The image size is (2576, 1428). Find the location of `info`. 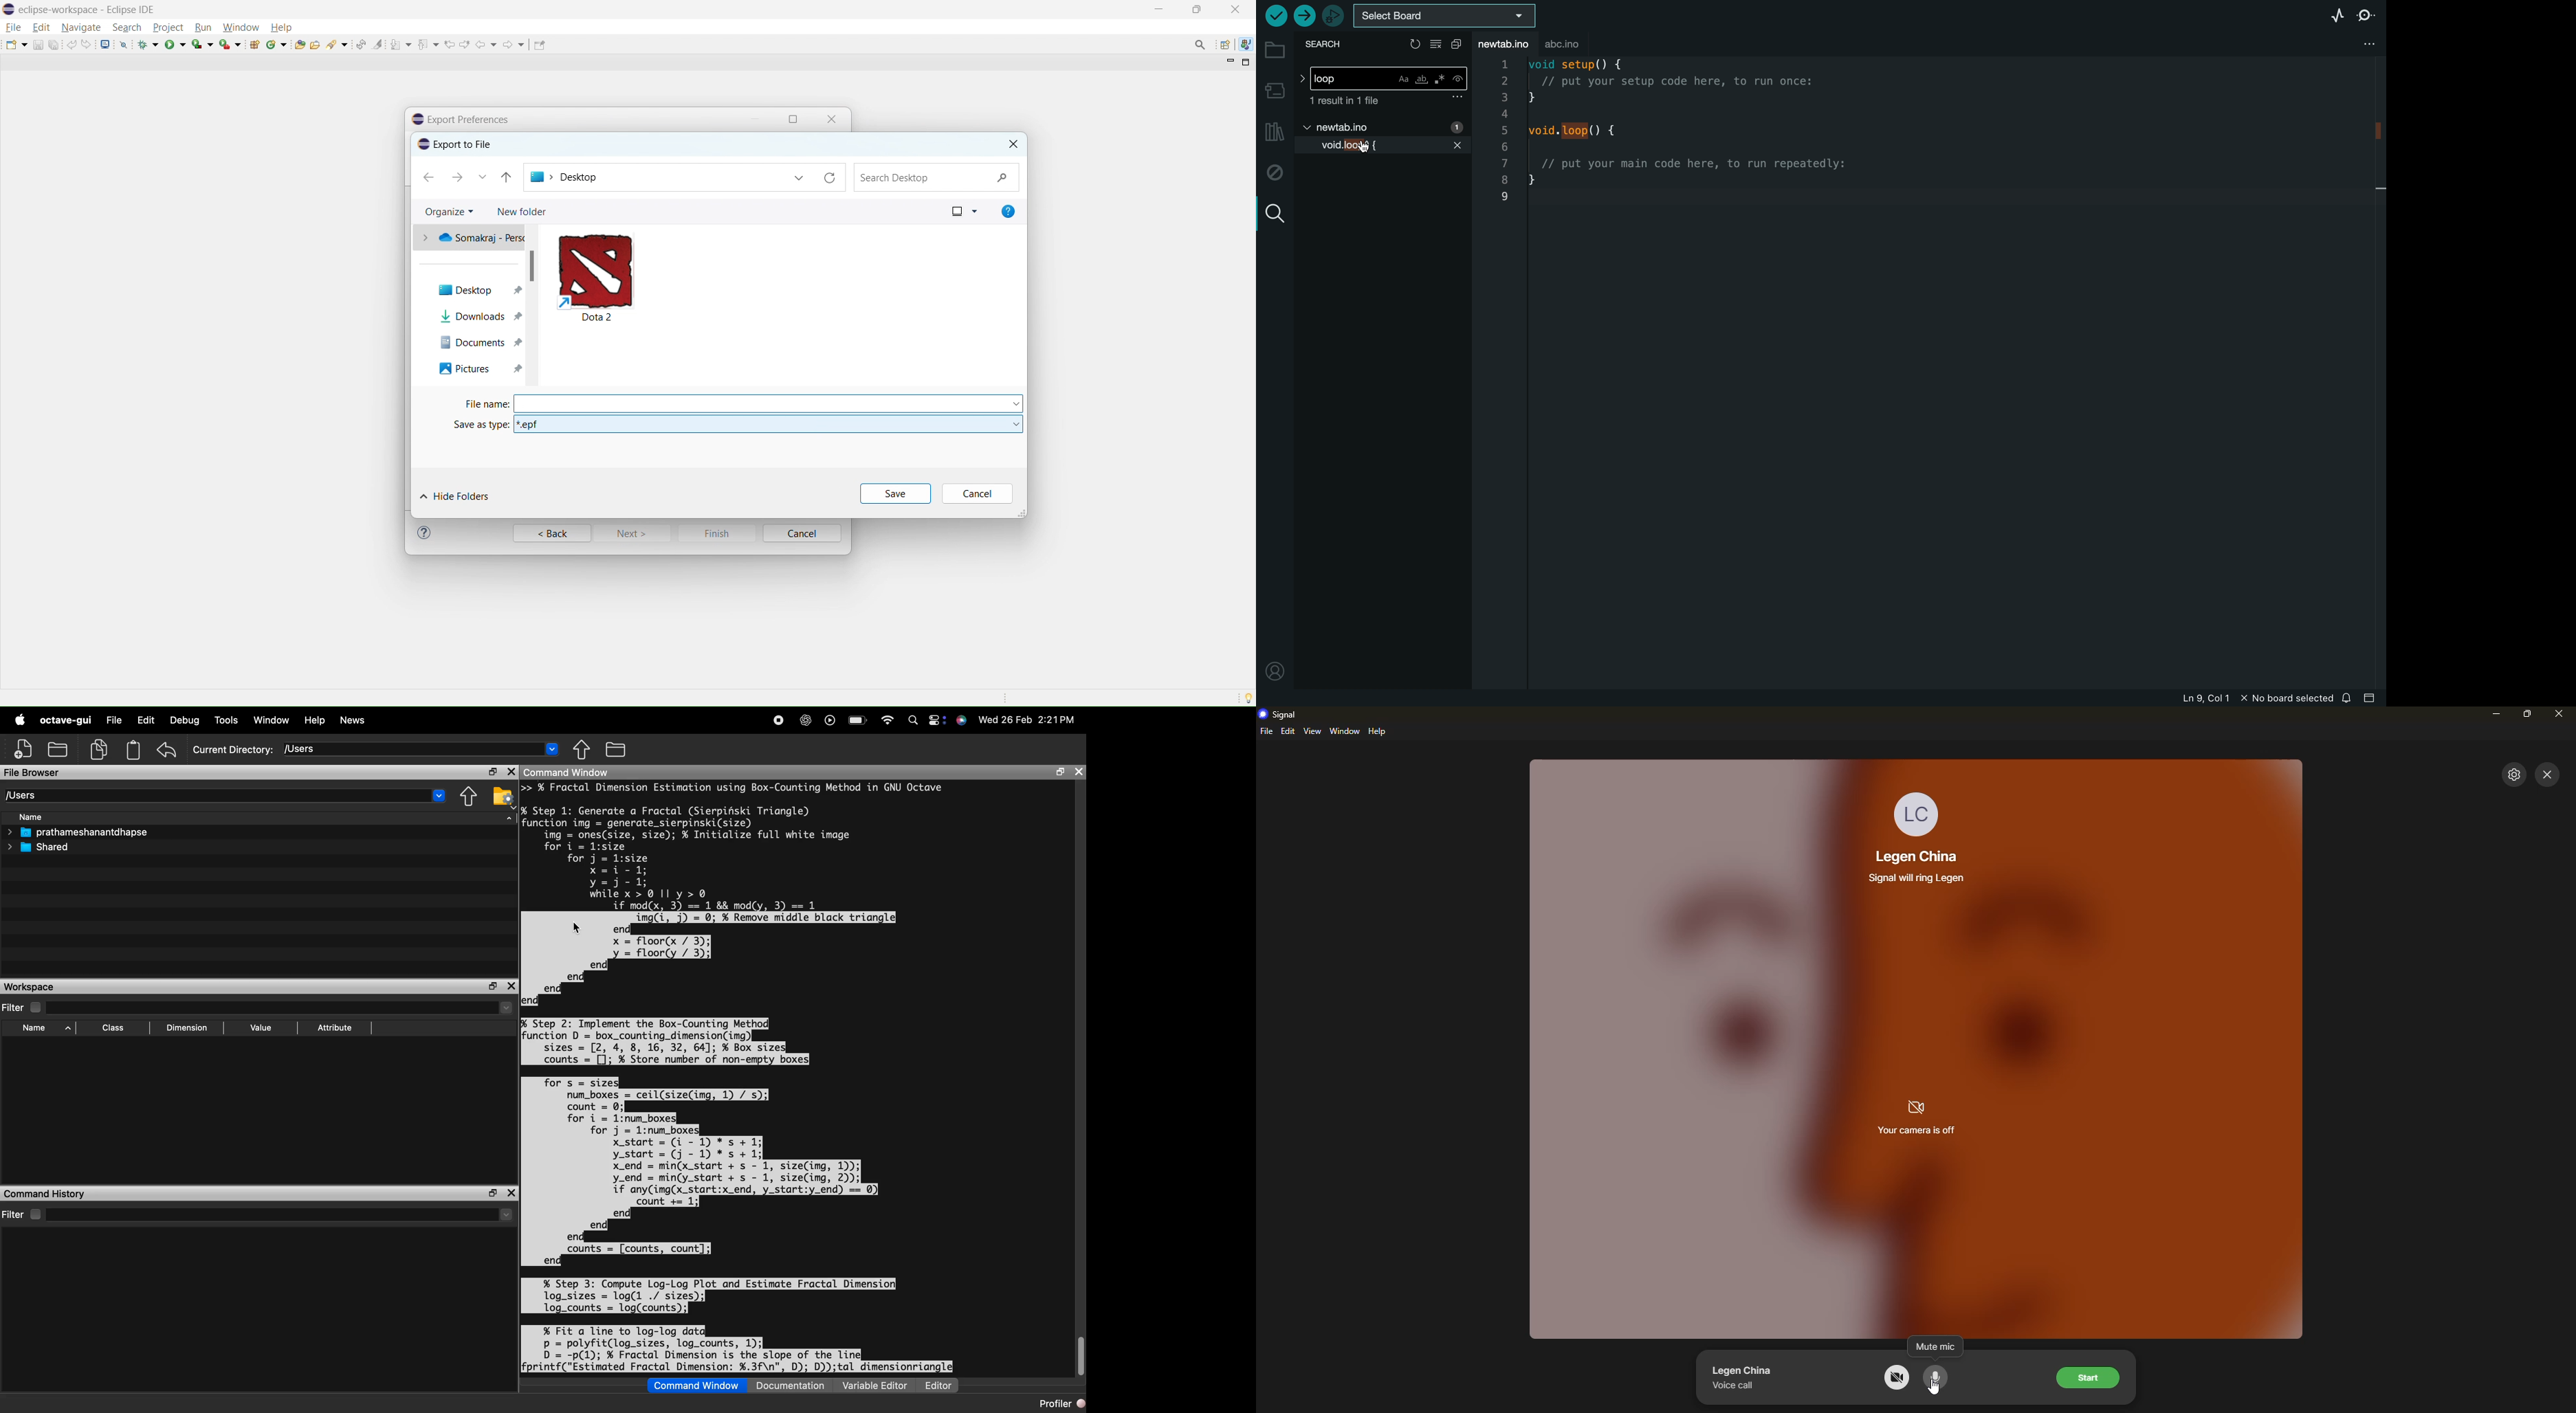

info is located at coordinates (1920, 877).